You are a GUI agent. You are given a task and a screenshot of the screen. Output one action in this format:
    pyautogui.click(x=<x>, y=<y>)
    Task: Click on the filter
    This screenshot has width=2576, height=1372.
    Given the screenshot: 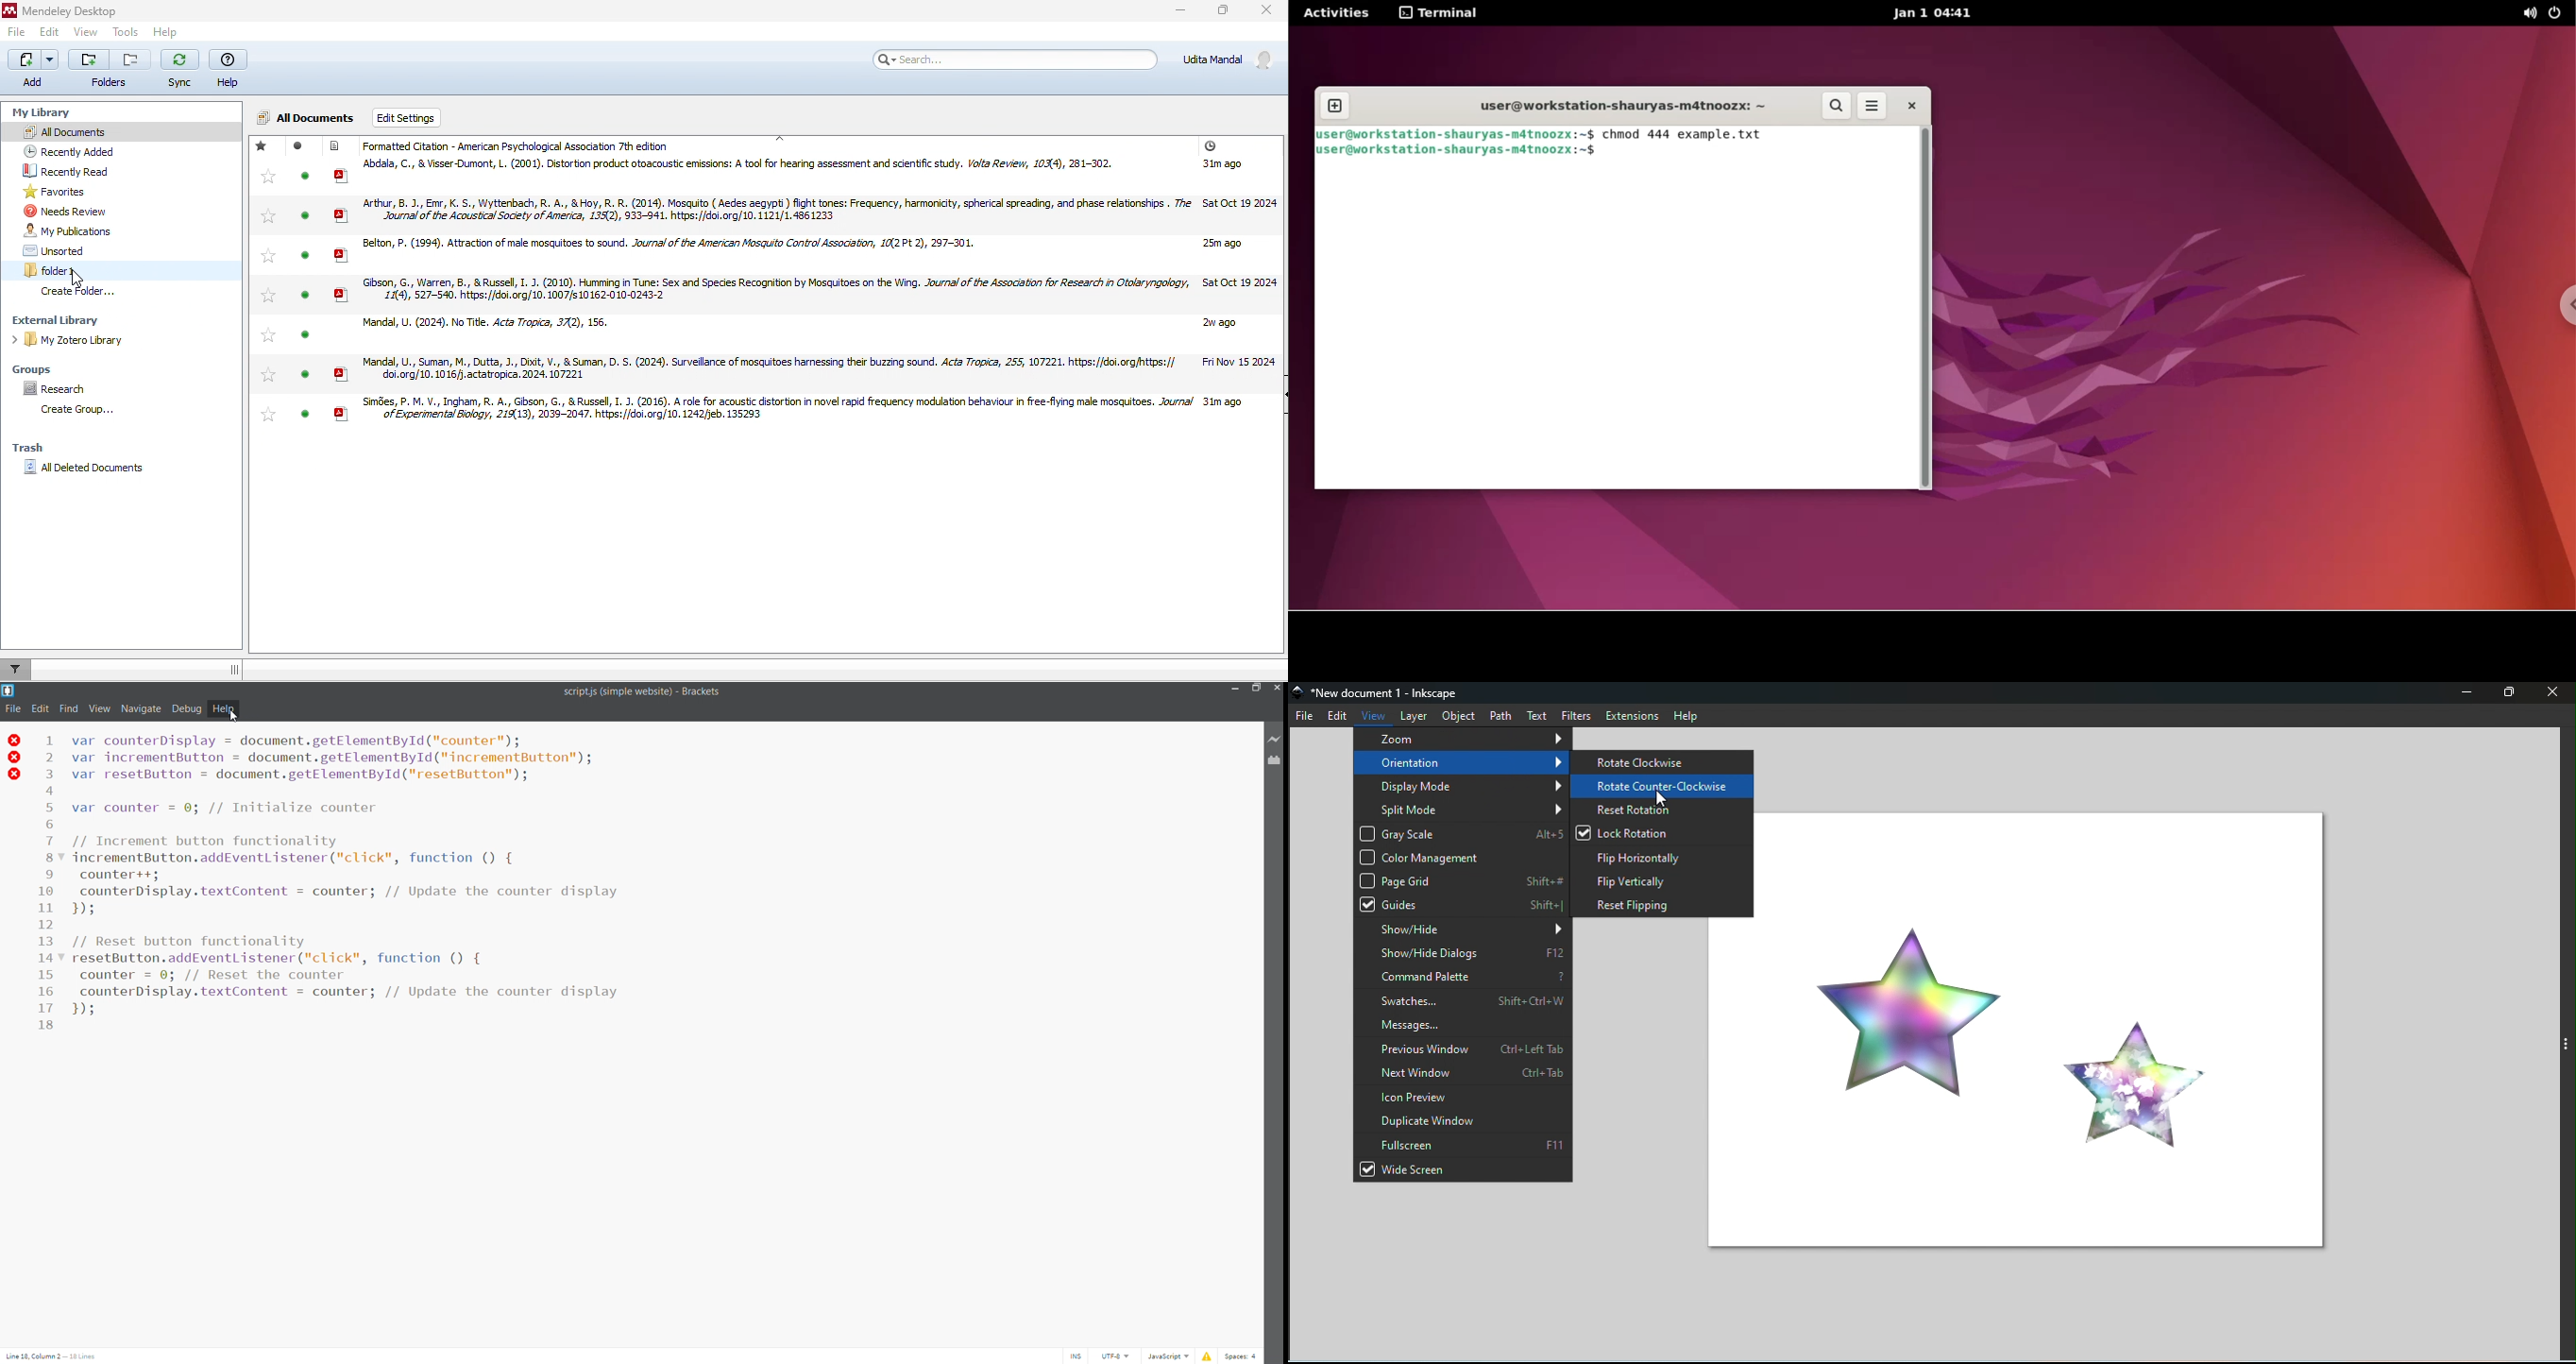 What is the action you would take?
    pyautogui.click(x=20, y=668)
    